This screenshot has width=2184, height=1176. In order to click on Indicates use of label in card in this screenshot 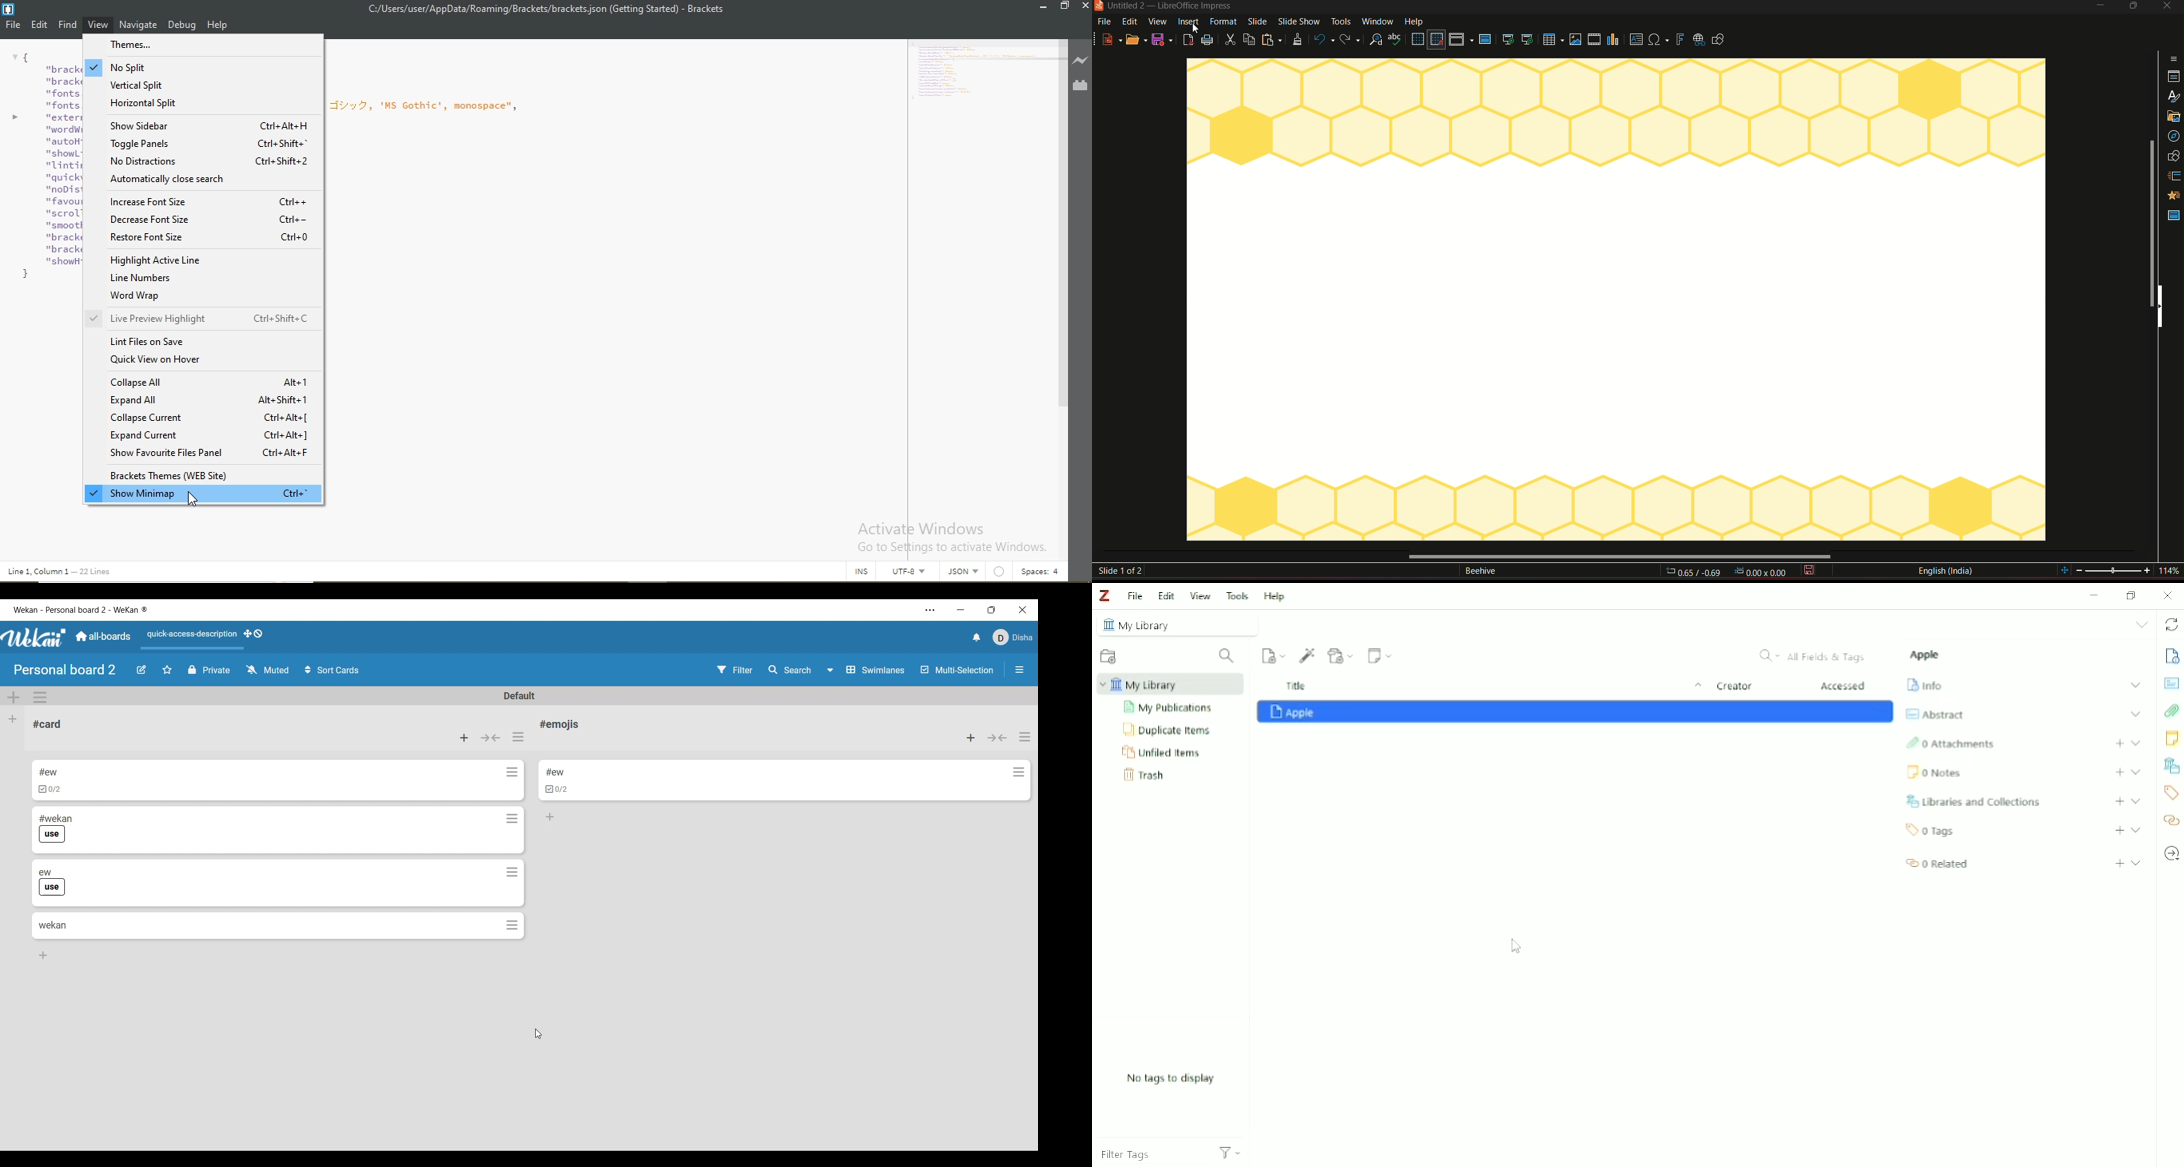, I will do `click(52, 887)`.